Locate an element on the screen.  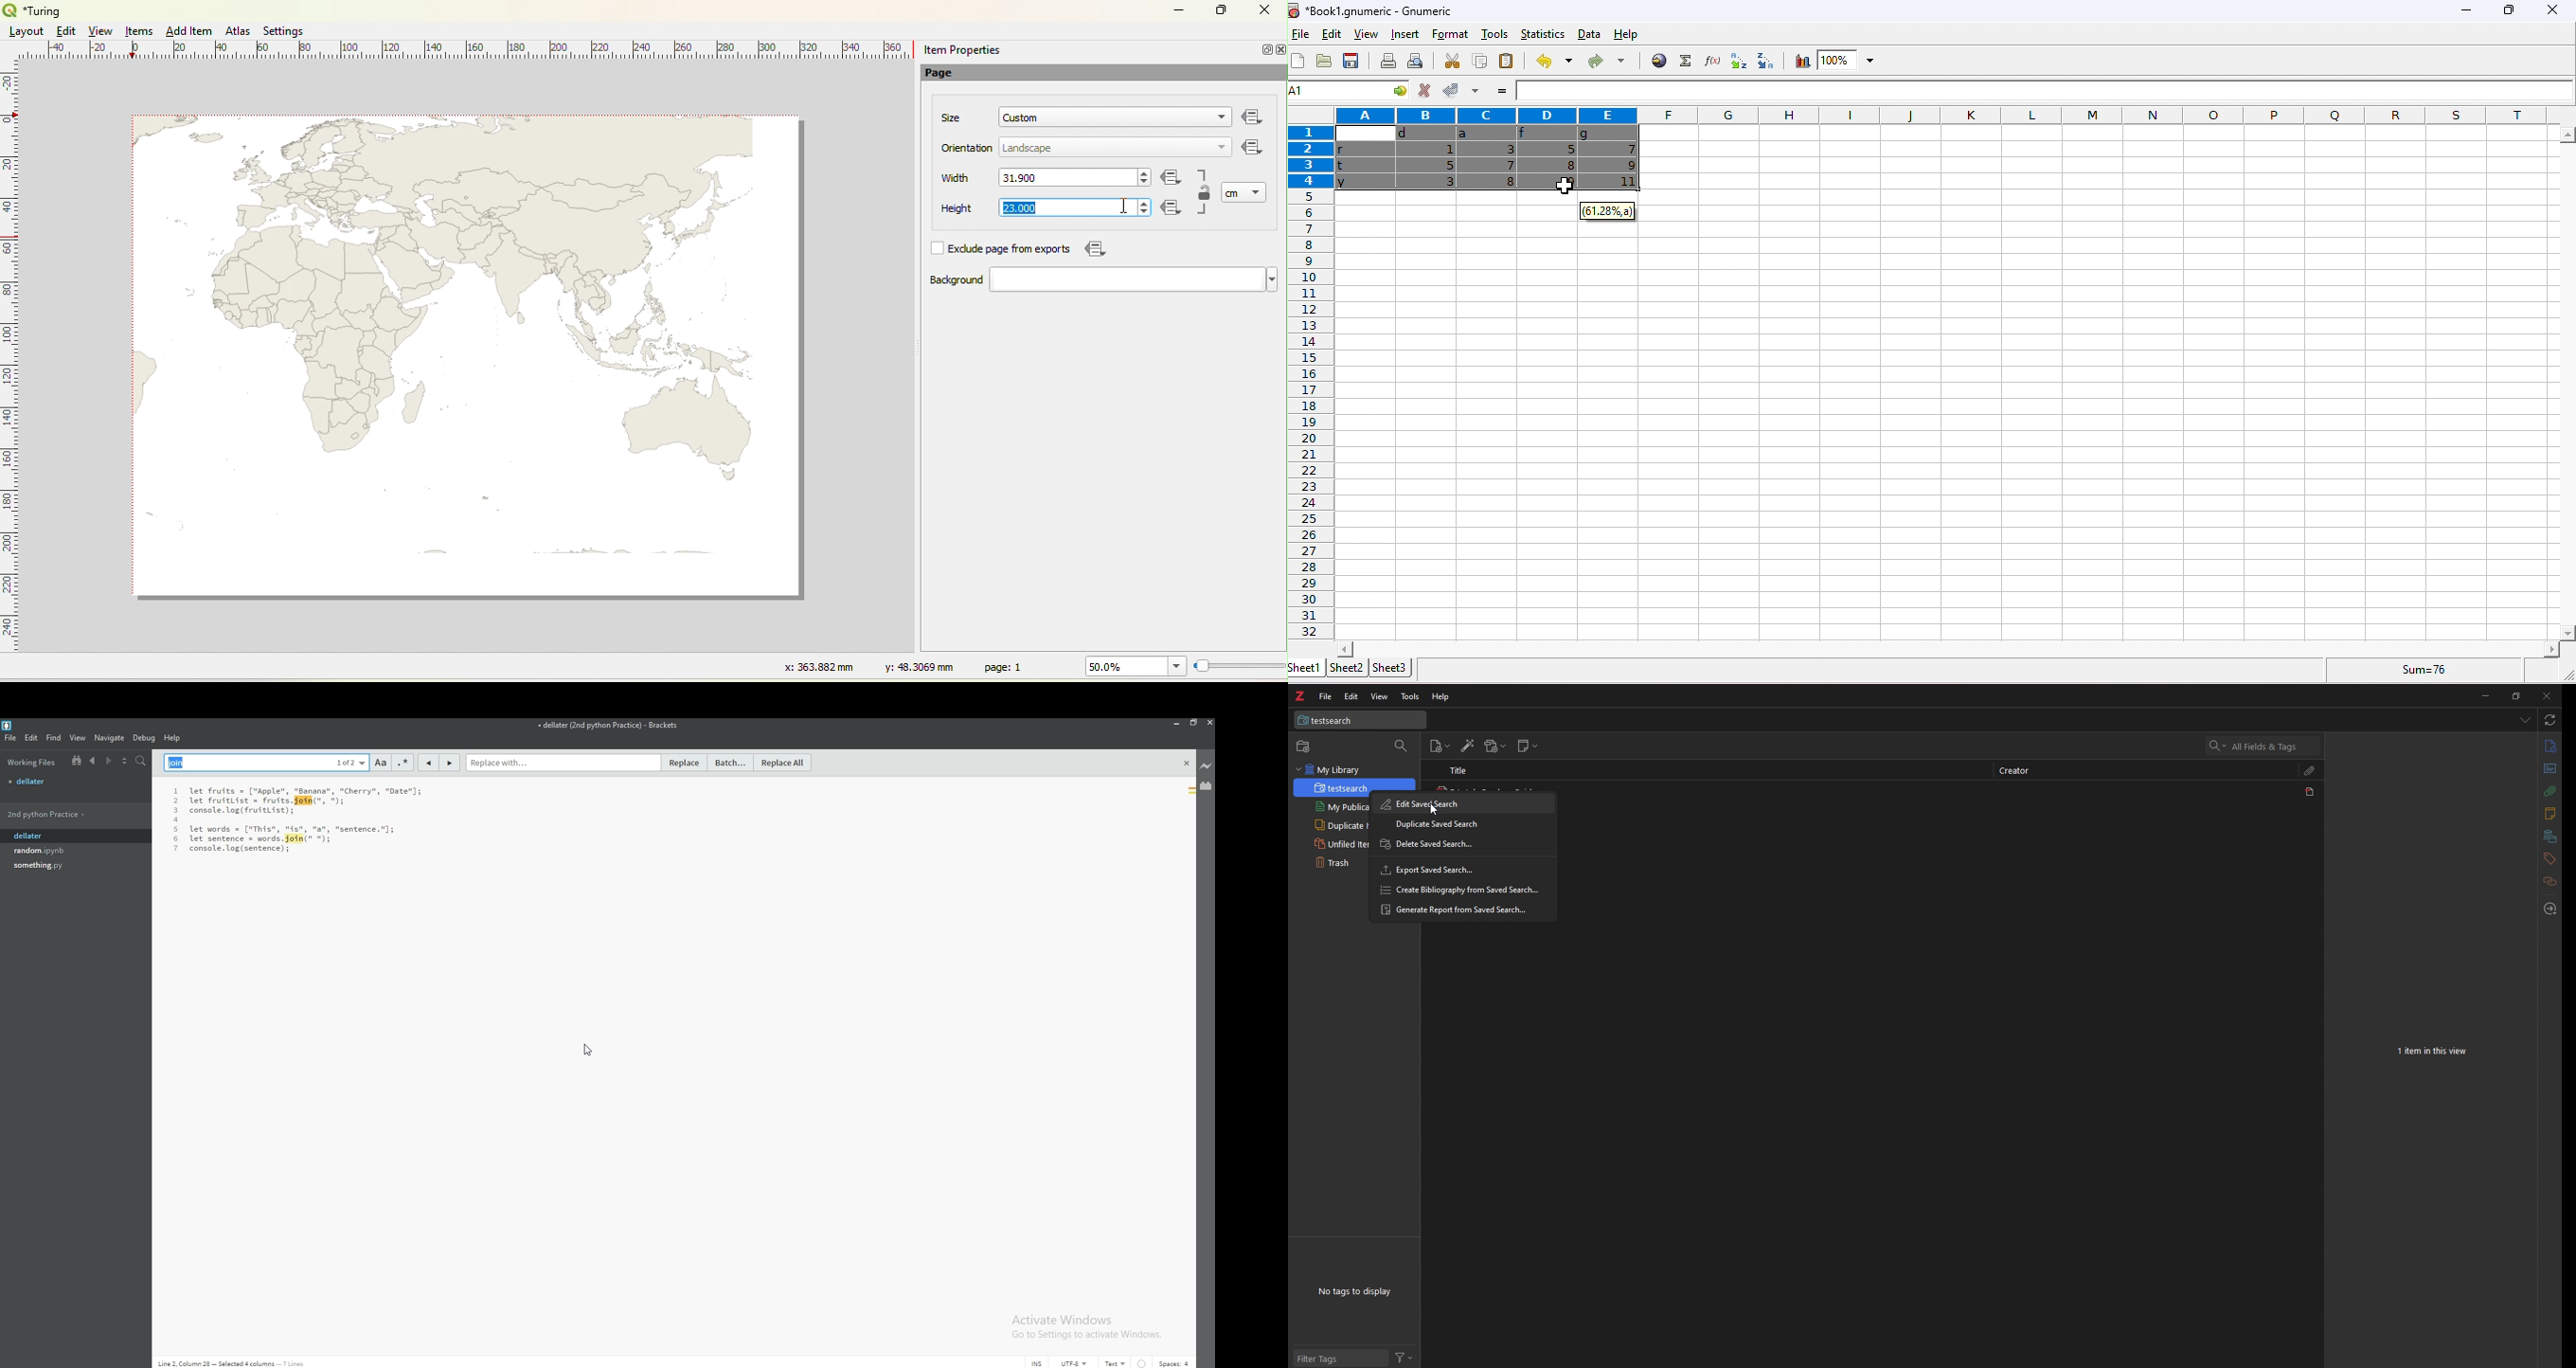
pdf is located at coordinates (2312, 792).